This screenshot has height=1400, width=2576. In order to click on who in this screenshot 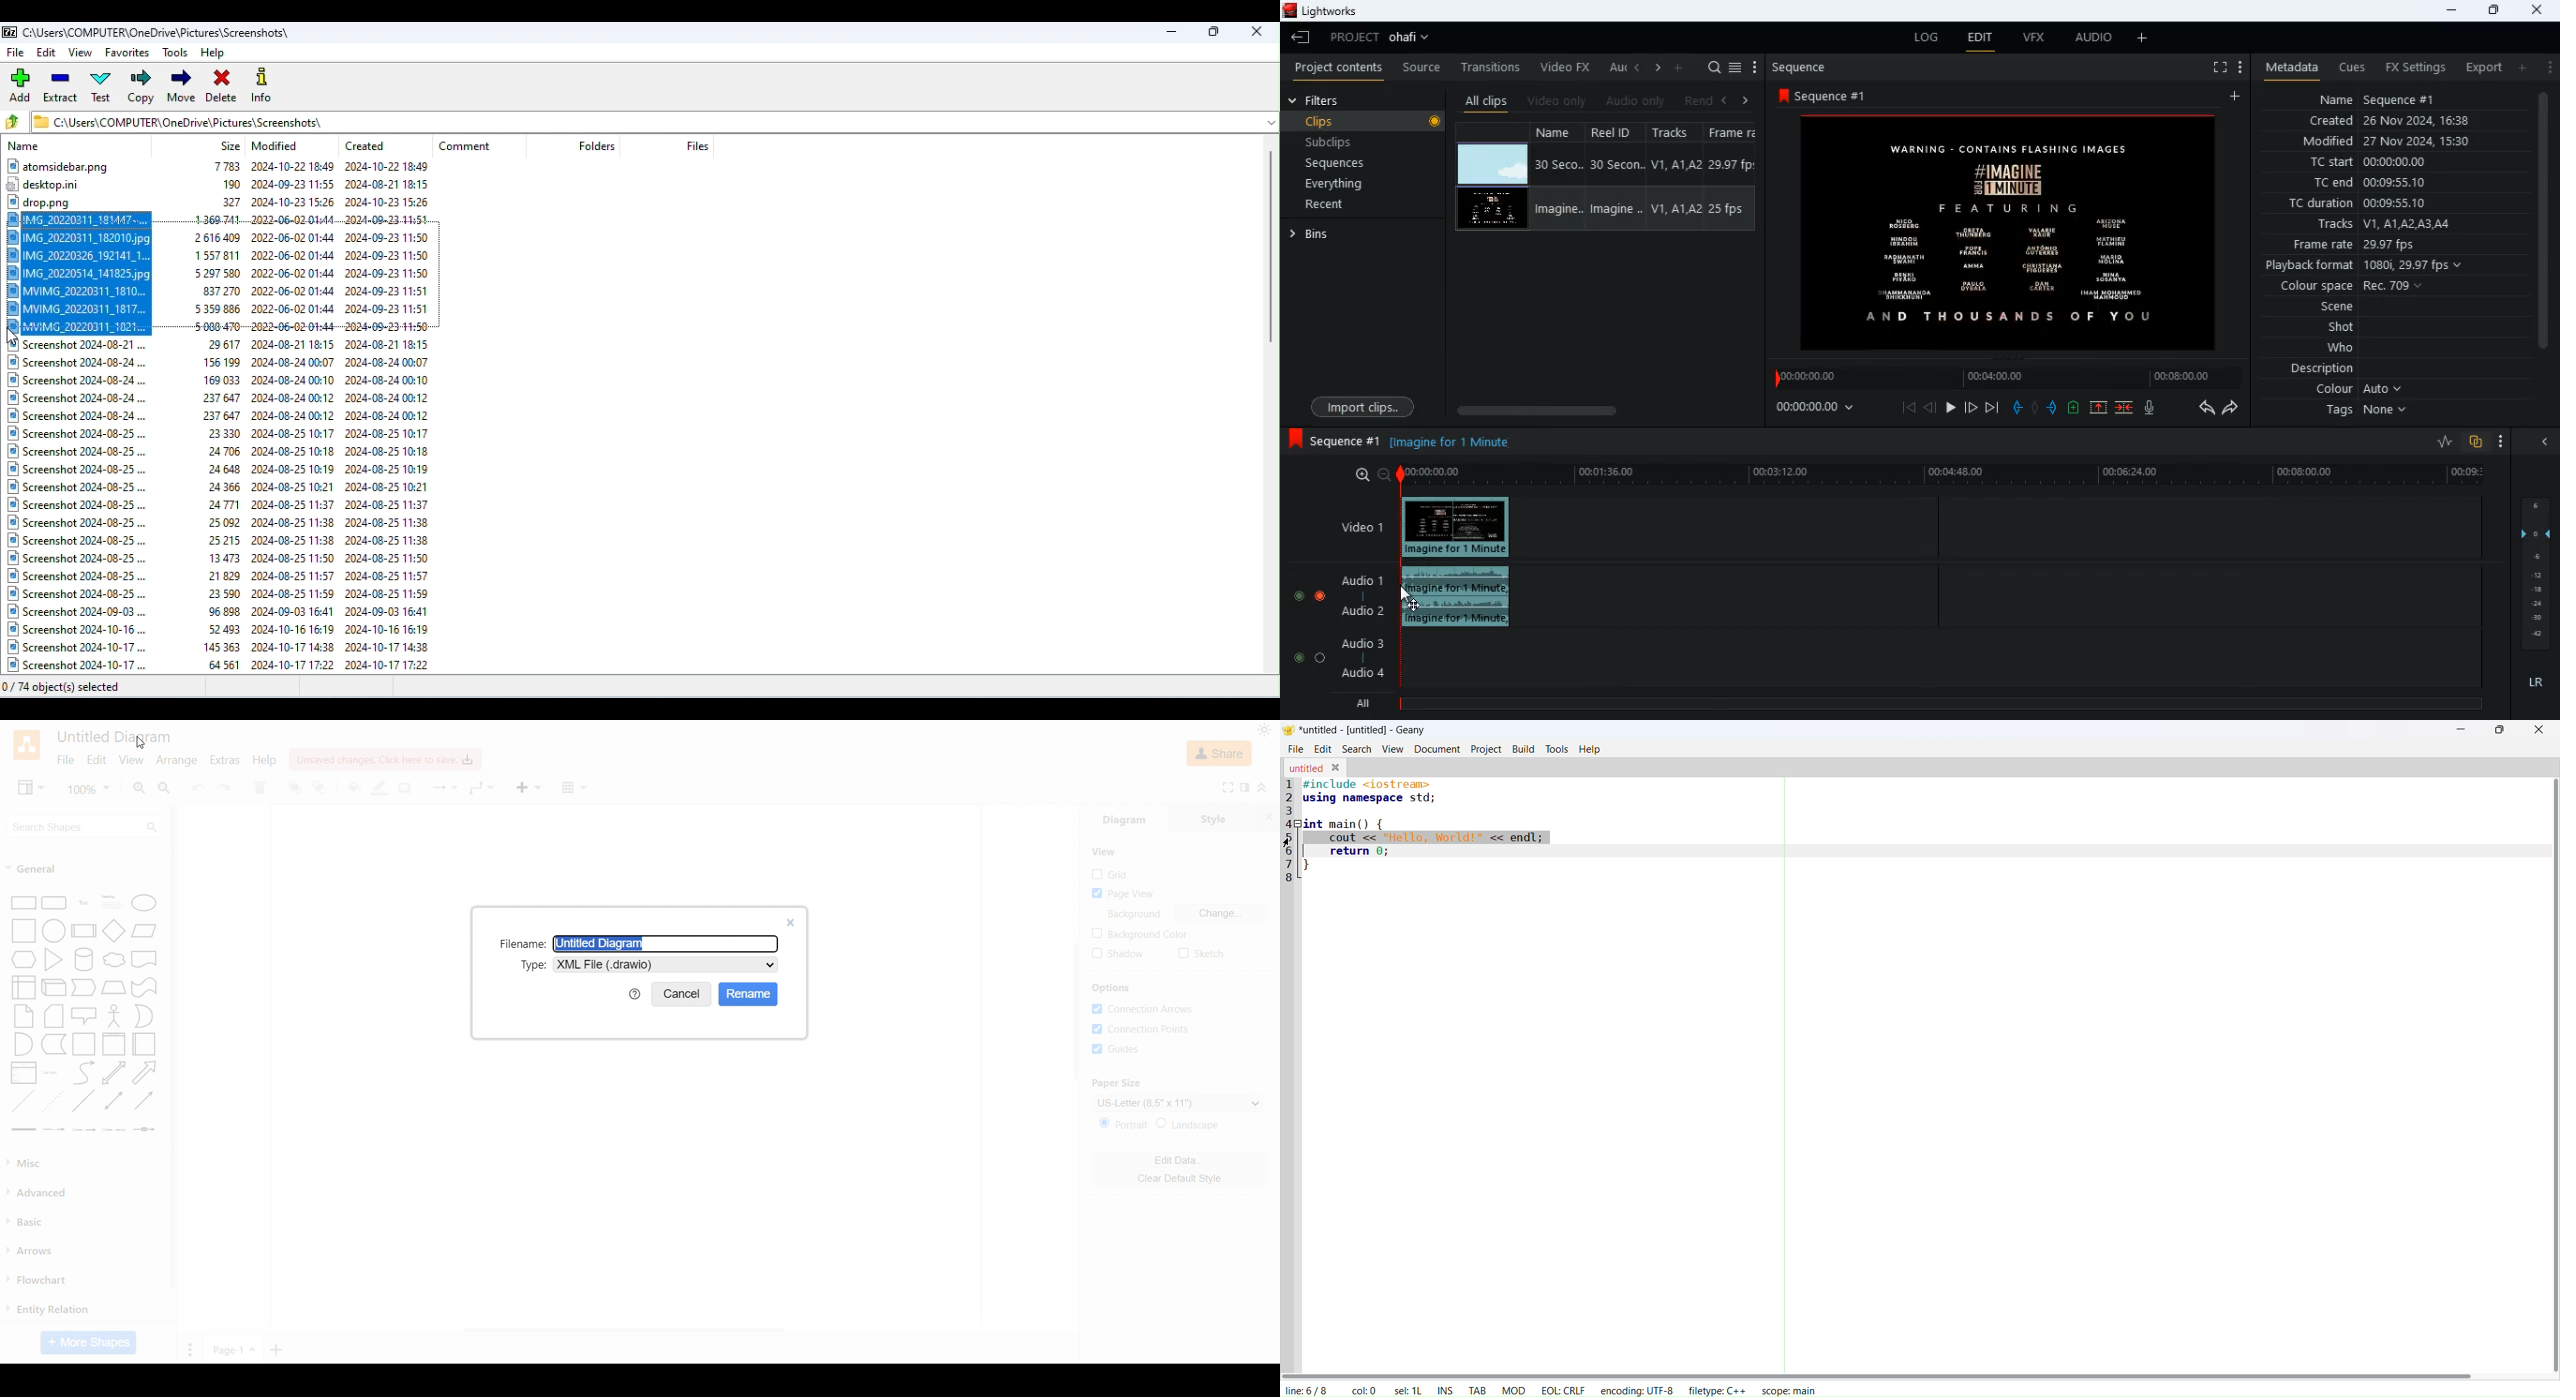, I will do `click(2345, 348)`.